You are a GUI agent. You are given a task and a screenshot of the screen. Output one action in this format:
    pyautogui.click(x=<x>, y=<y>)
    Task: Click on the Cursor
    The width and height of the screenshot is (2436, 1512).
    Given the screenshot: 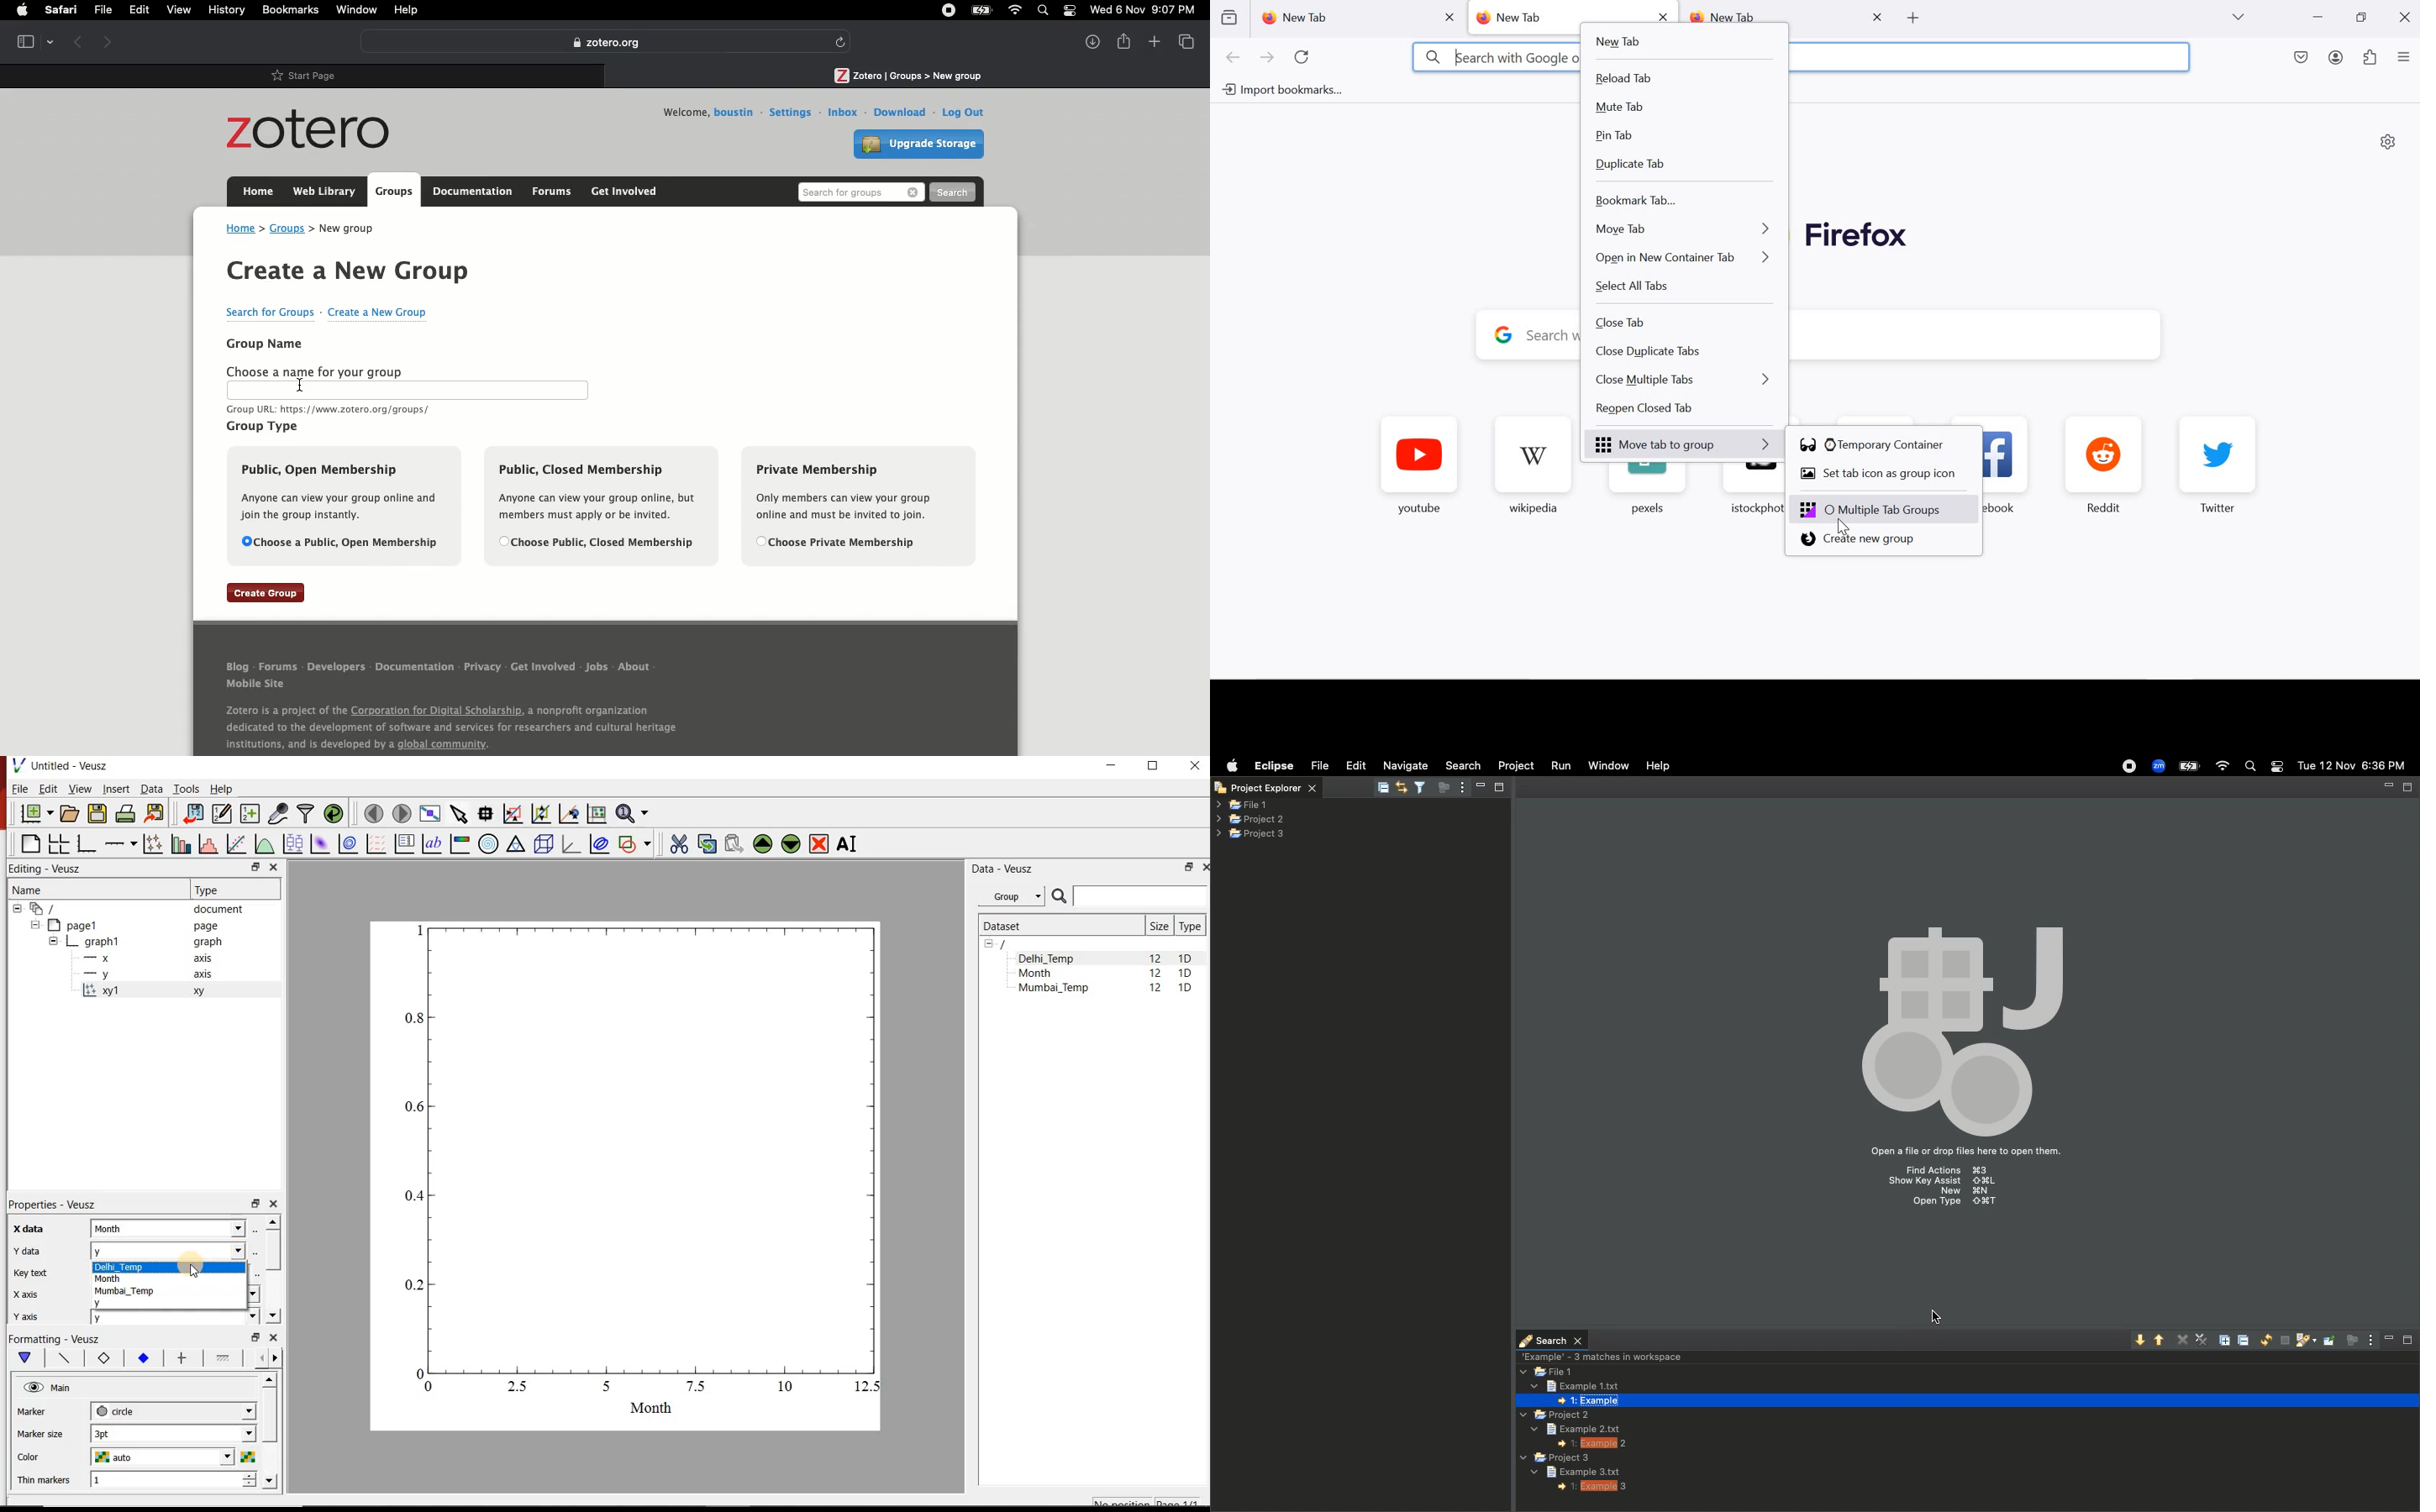 What is the action you would take?
    pyautogui.click(x=300, y=385)
    